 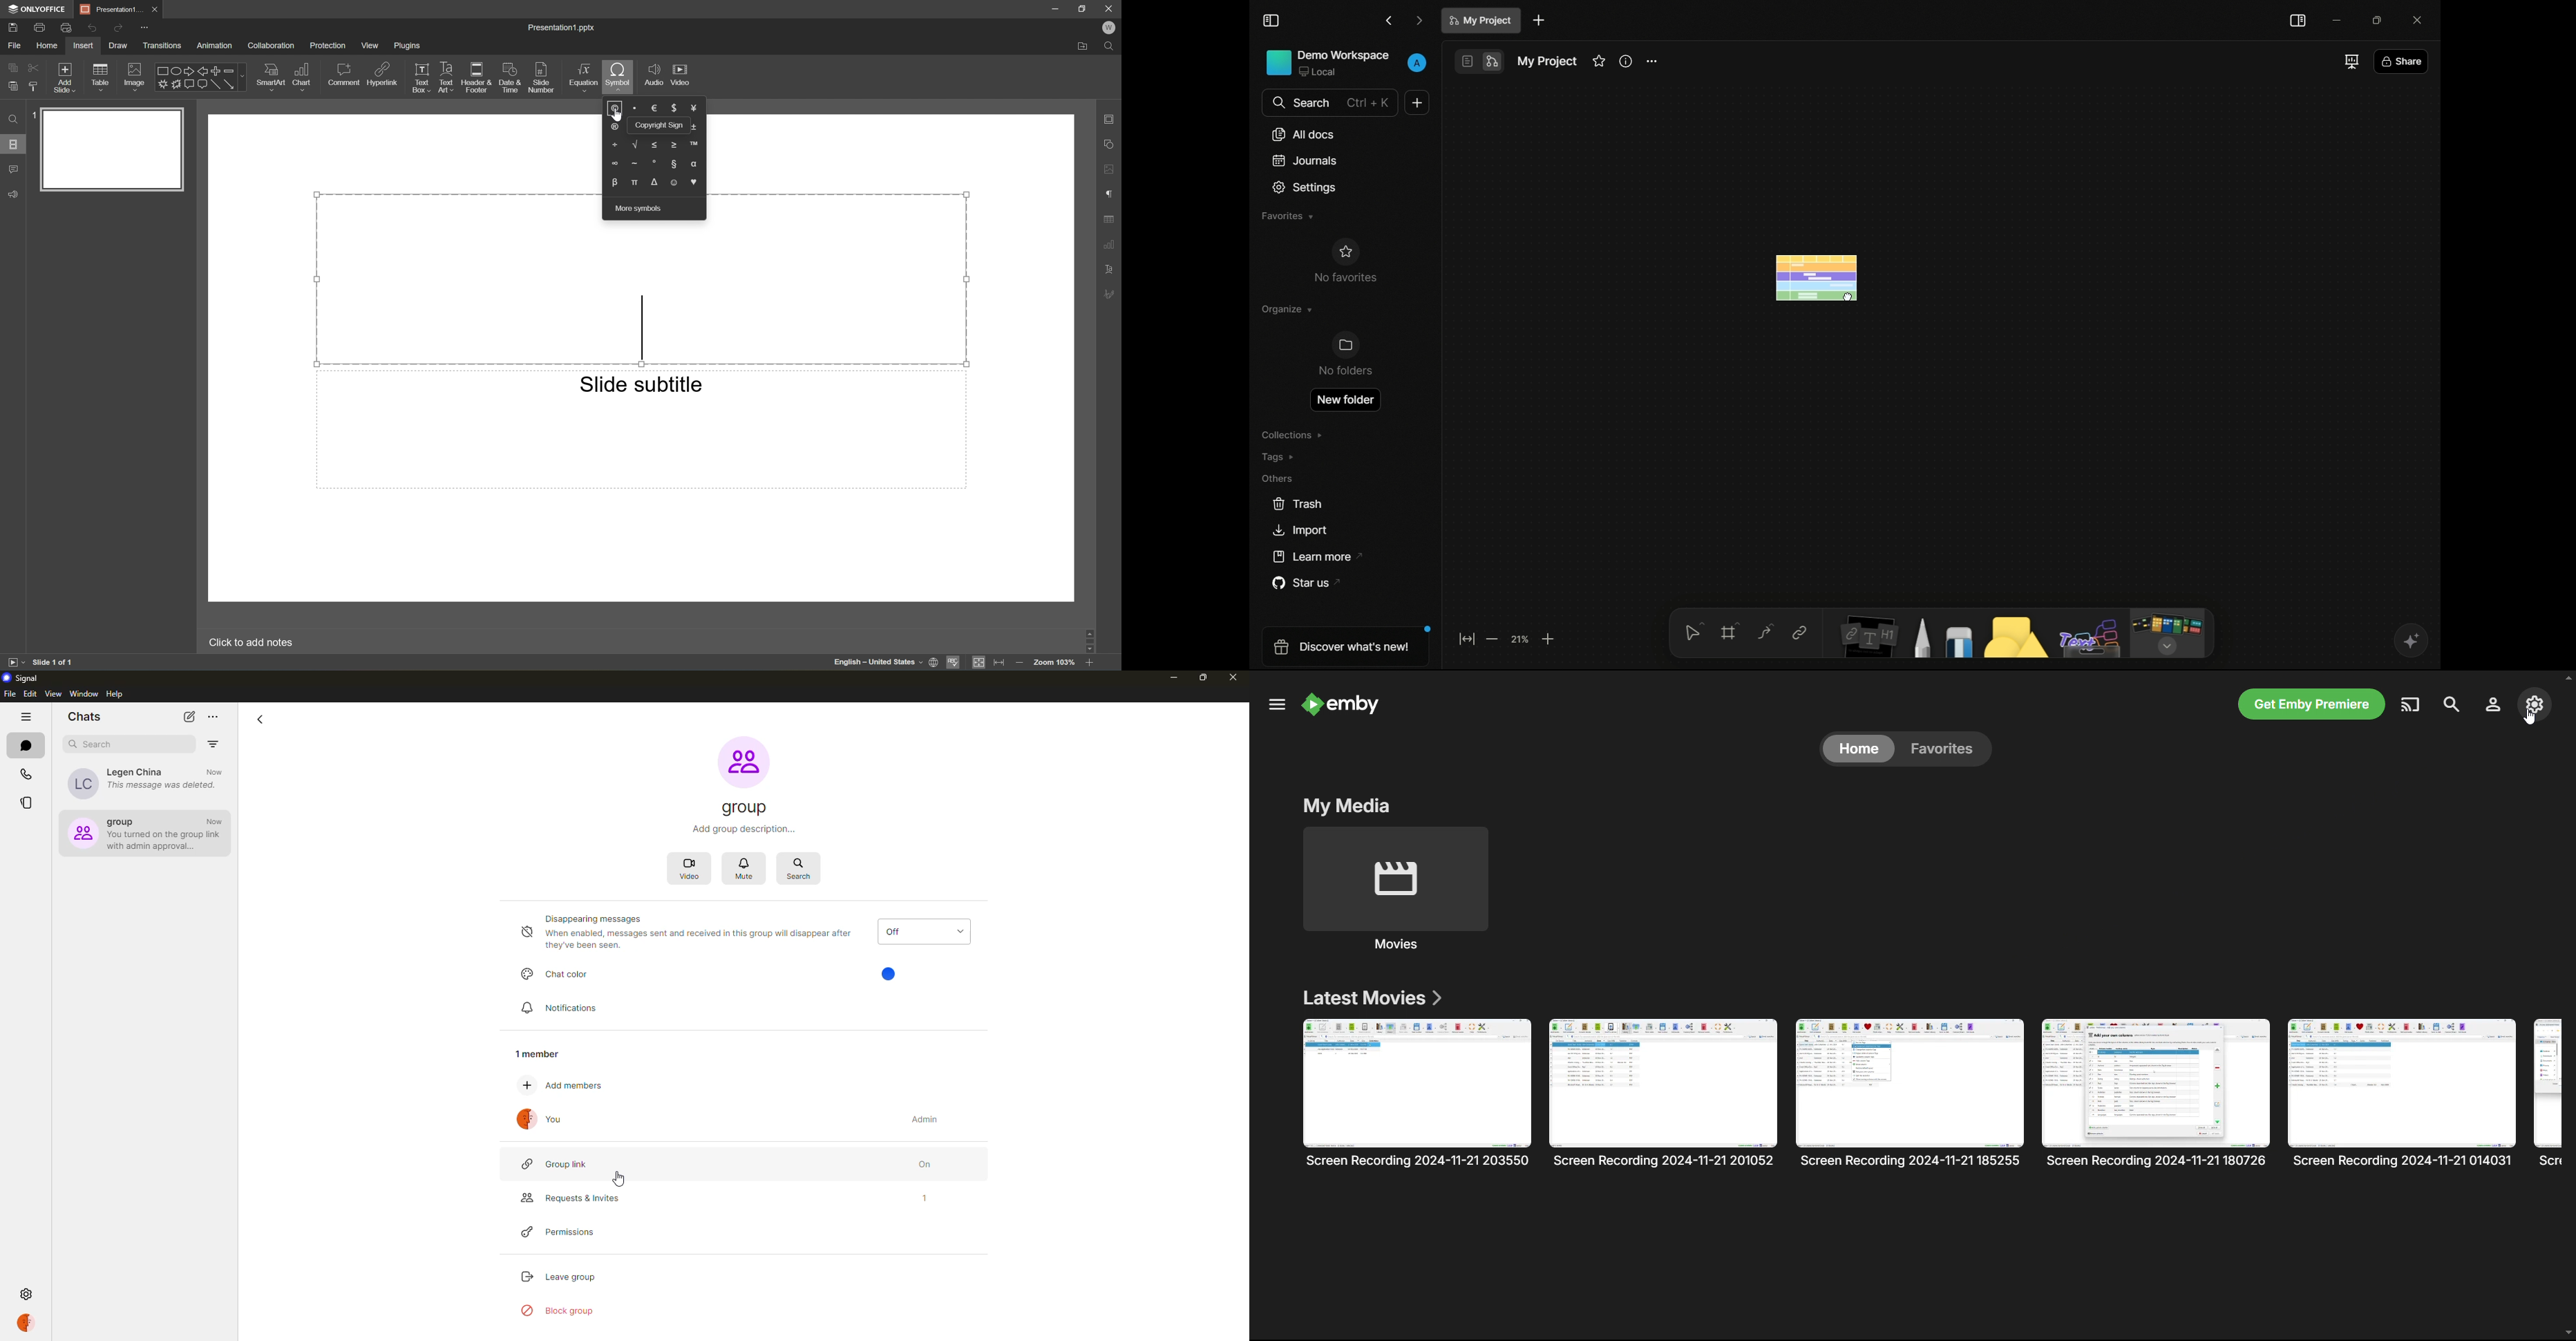 What do you see at coordinates (14, 169) in the screenshot?
I see `Comments` at bounding box center [14, 169].